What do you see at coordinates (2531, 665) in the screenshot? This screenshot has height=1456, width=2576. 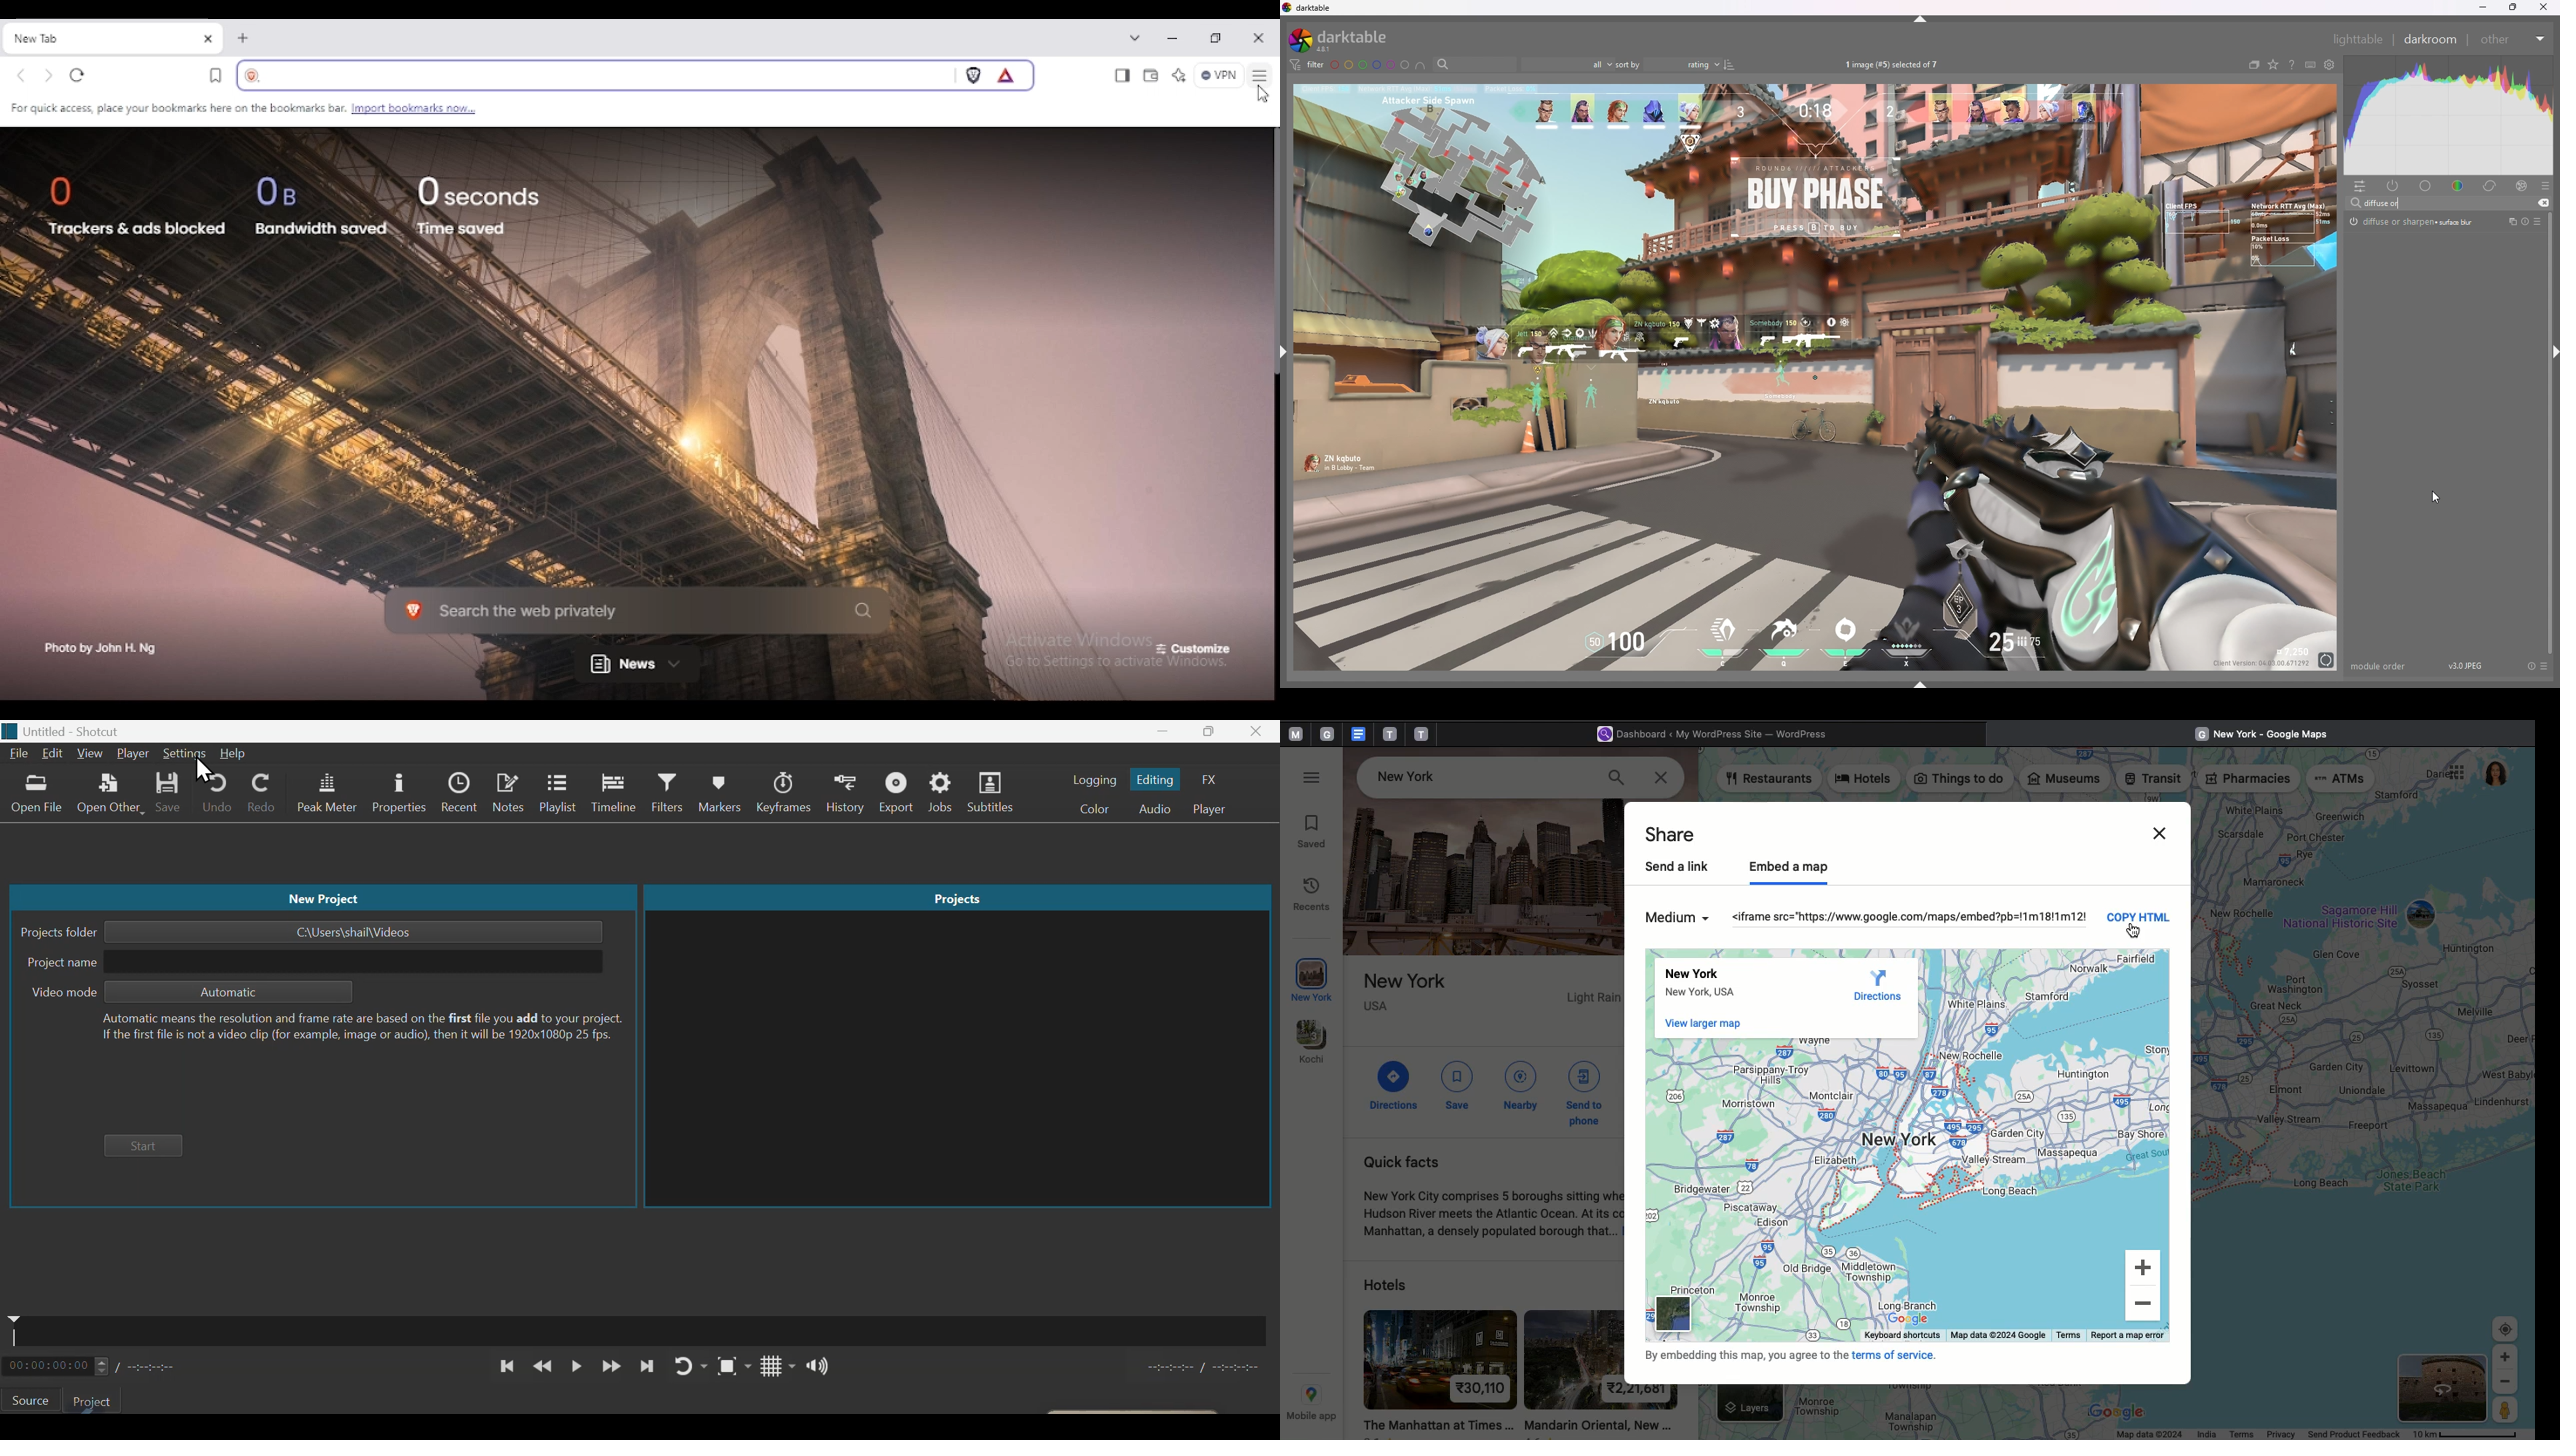 I see `reset` at bounding box center [2531, 665].